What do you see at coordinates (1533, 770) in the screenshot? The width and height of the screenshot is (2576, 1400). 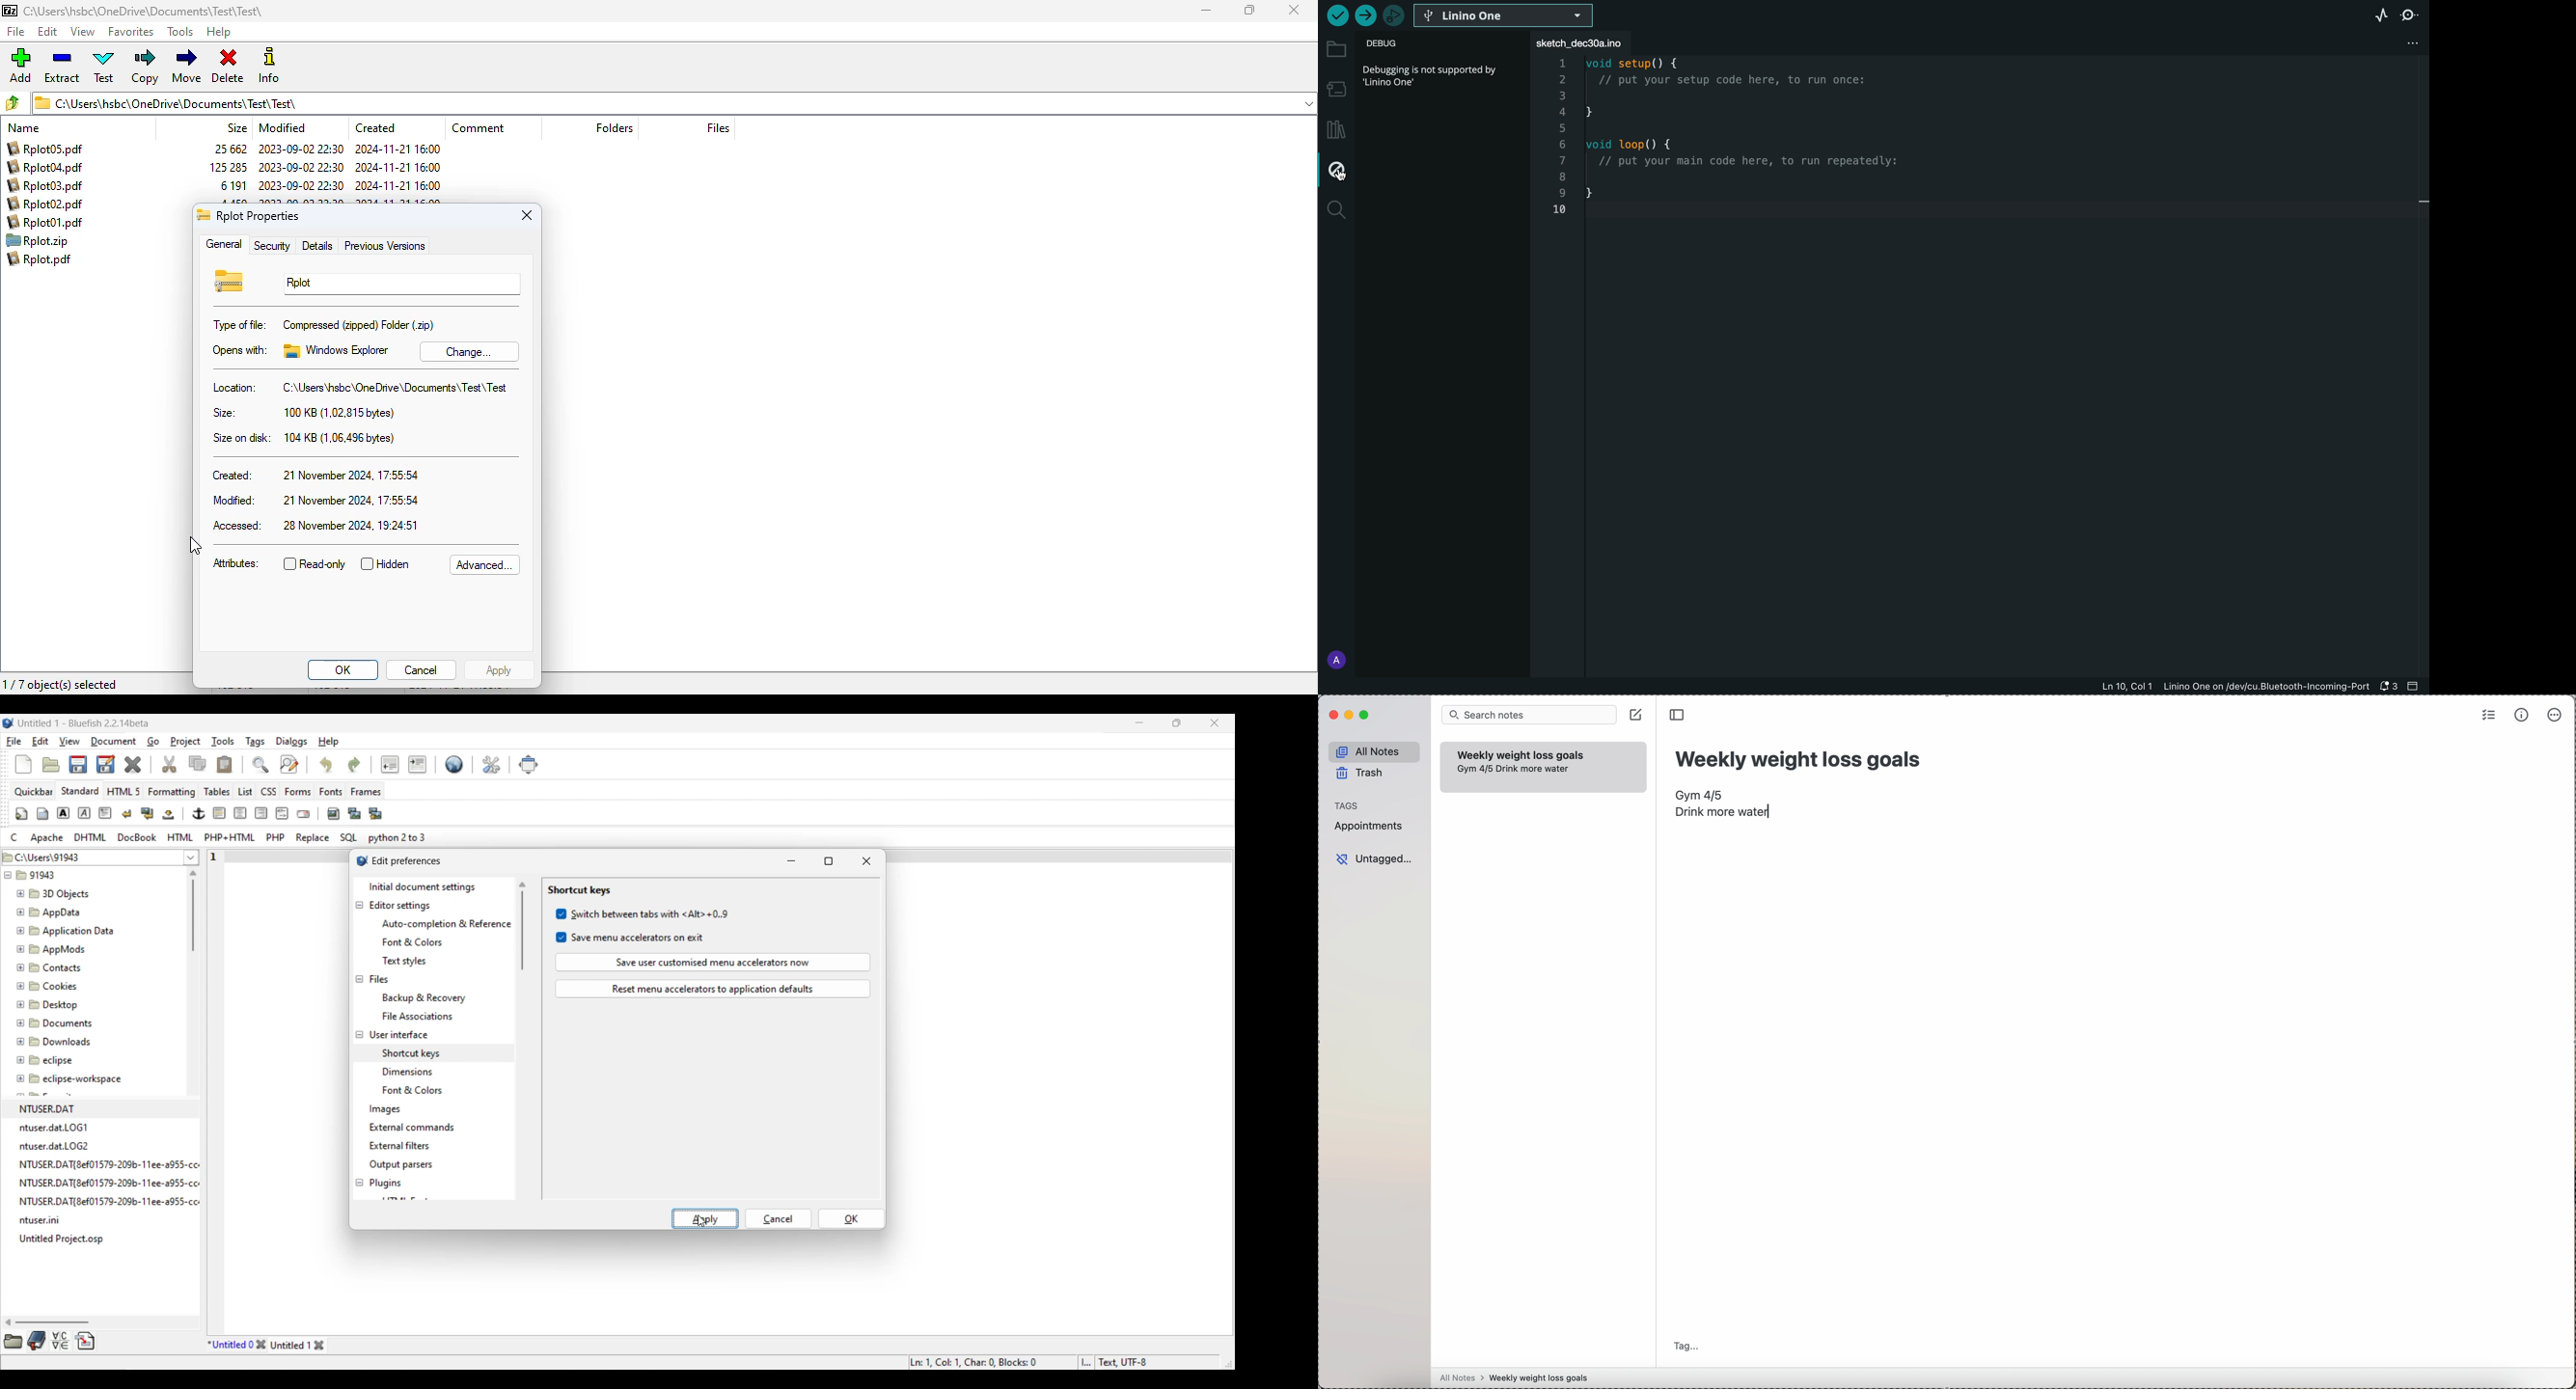 I see `drink more water` at bounding box center [1533, 770].